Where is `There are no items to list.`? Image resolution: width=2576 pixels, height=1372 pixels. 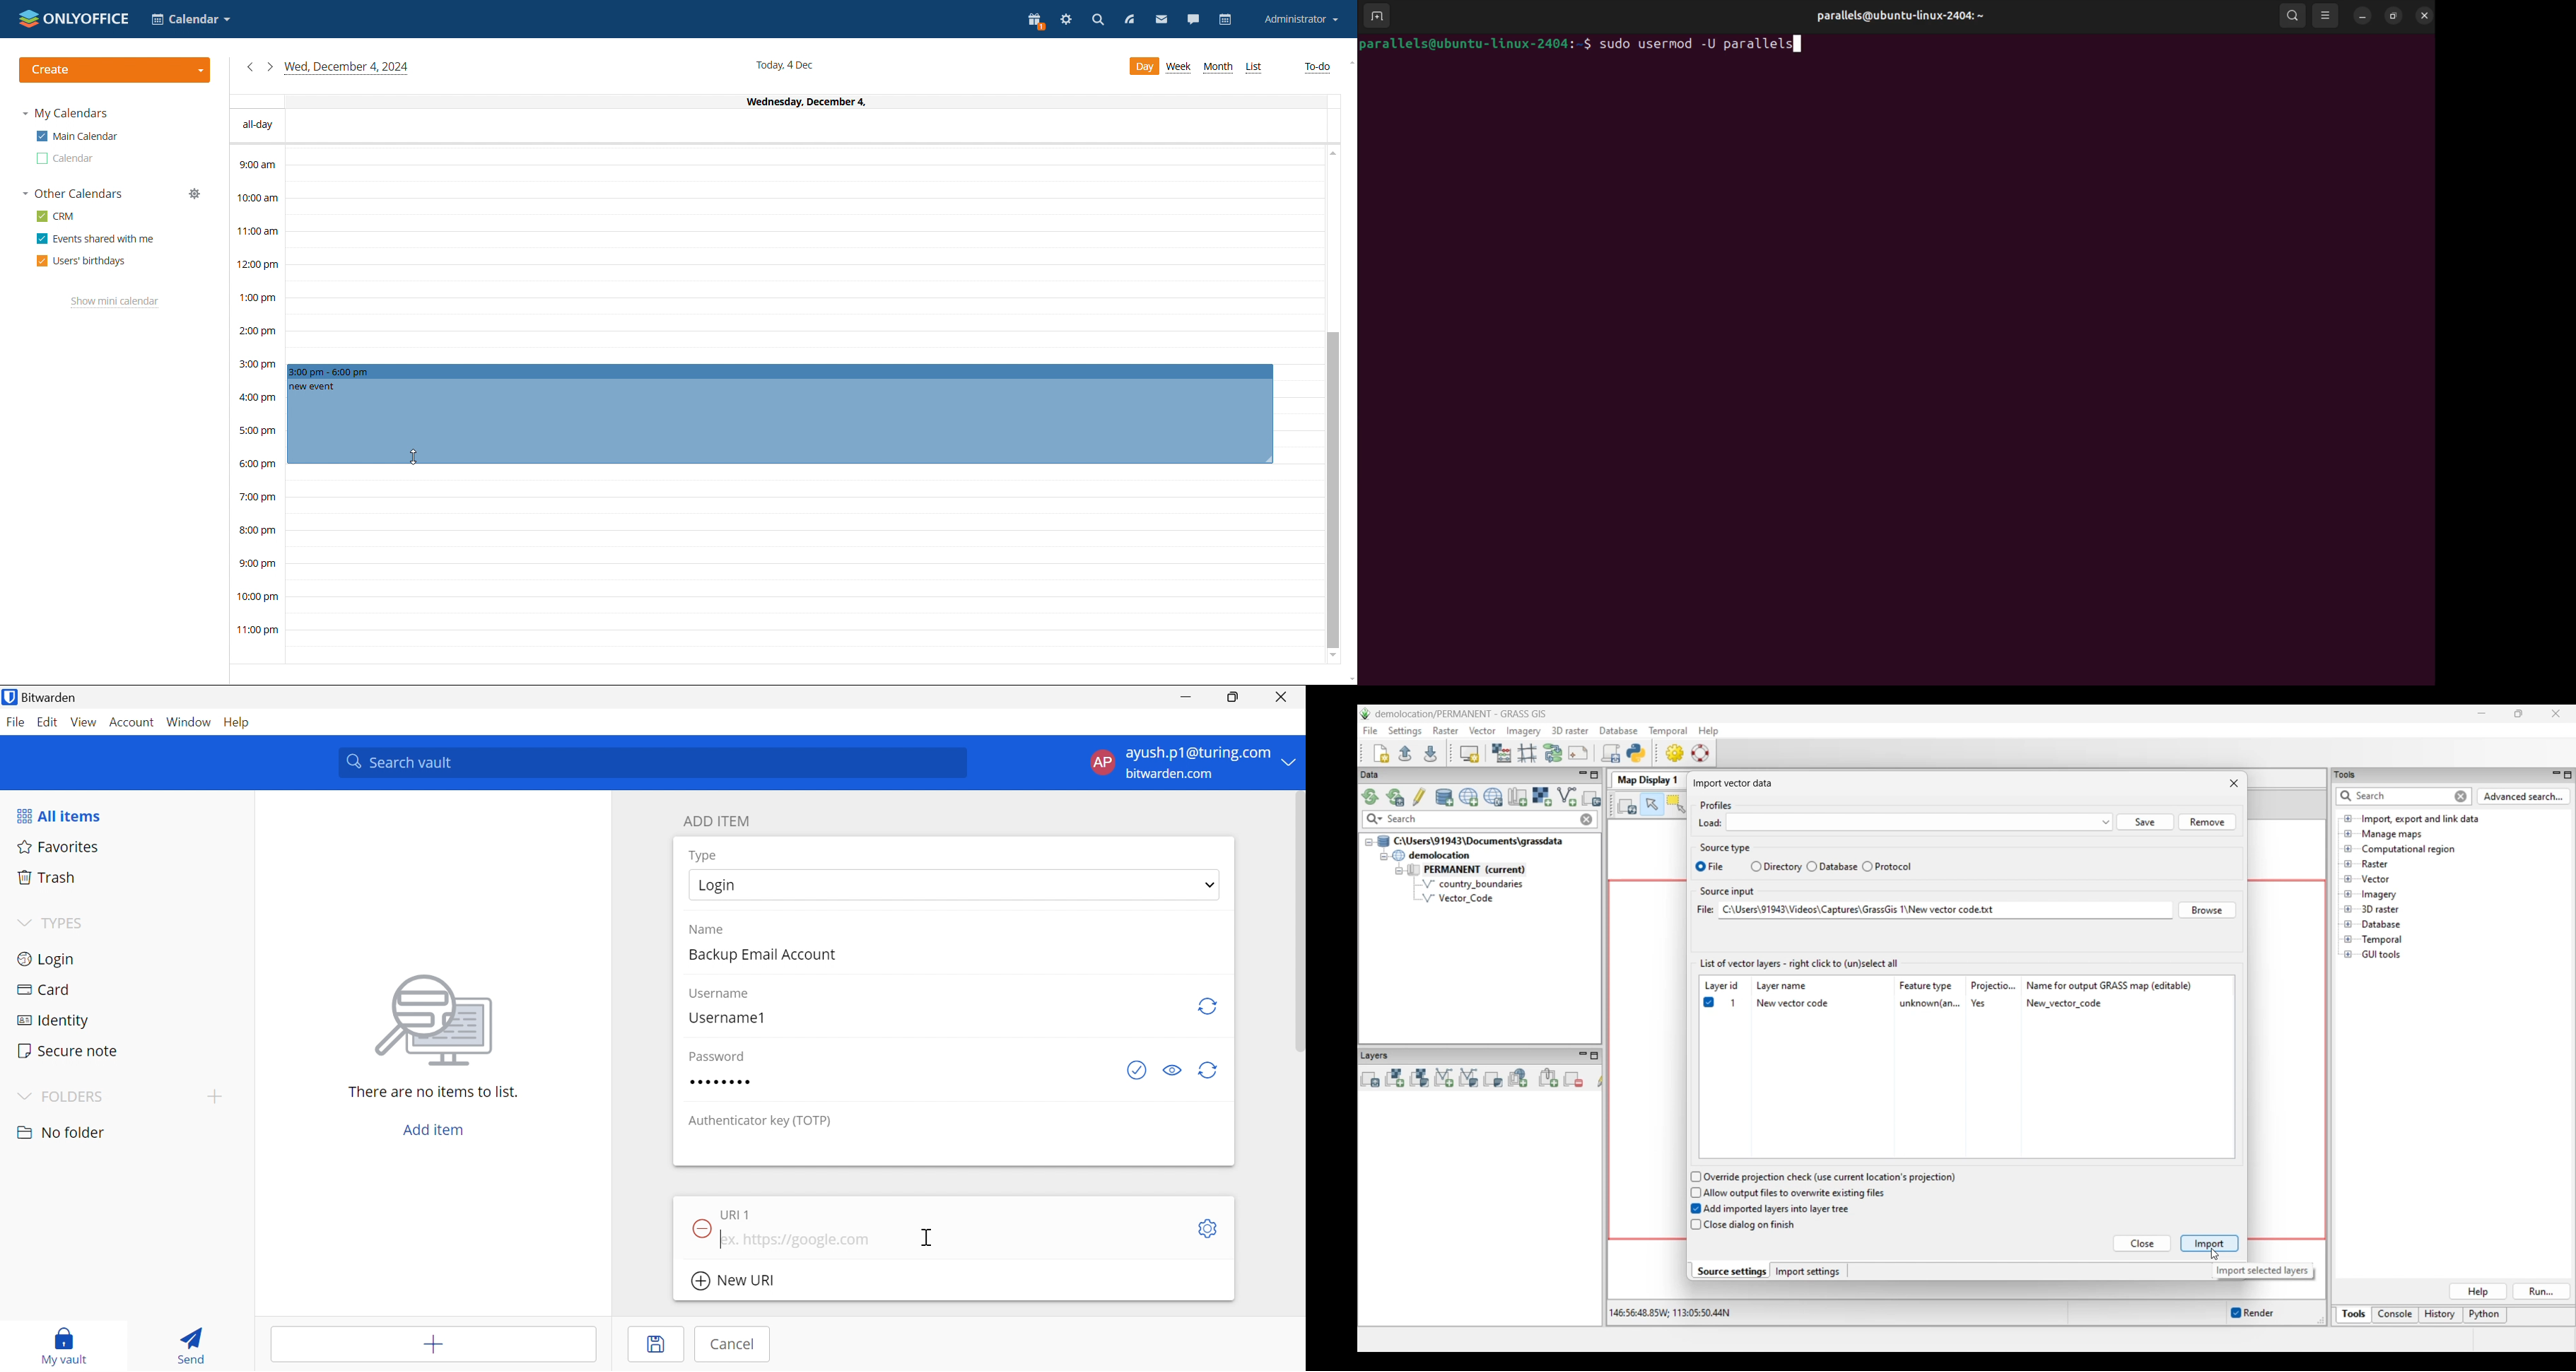 There are no items to list. is located at coordinates (433, 1091).